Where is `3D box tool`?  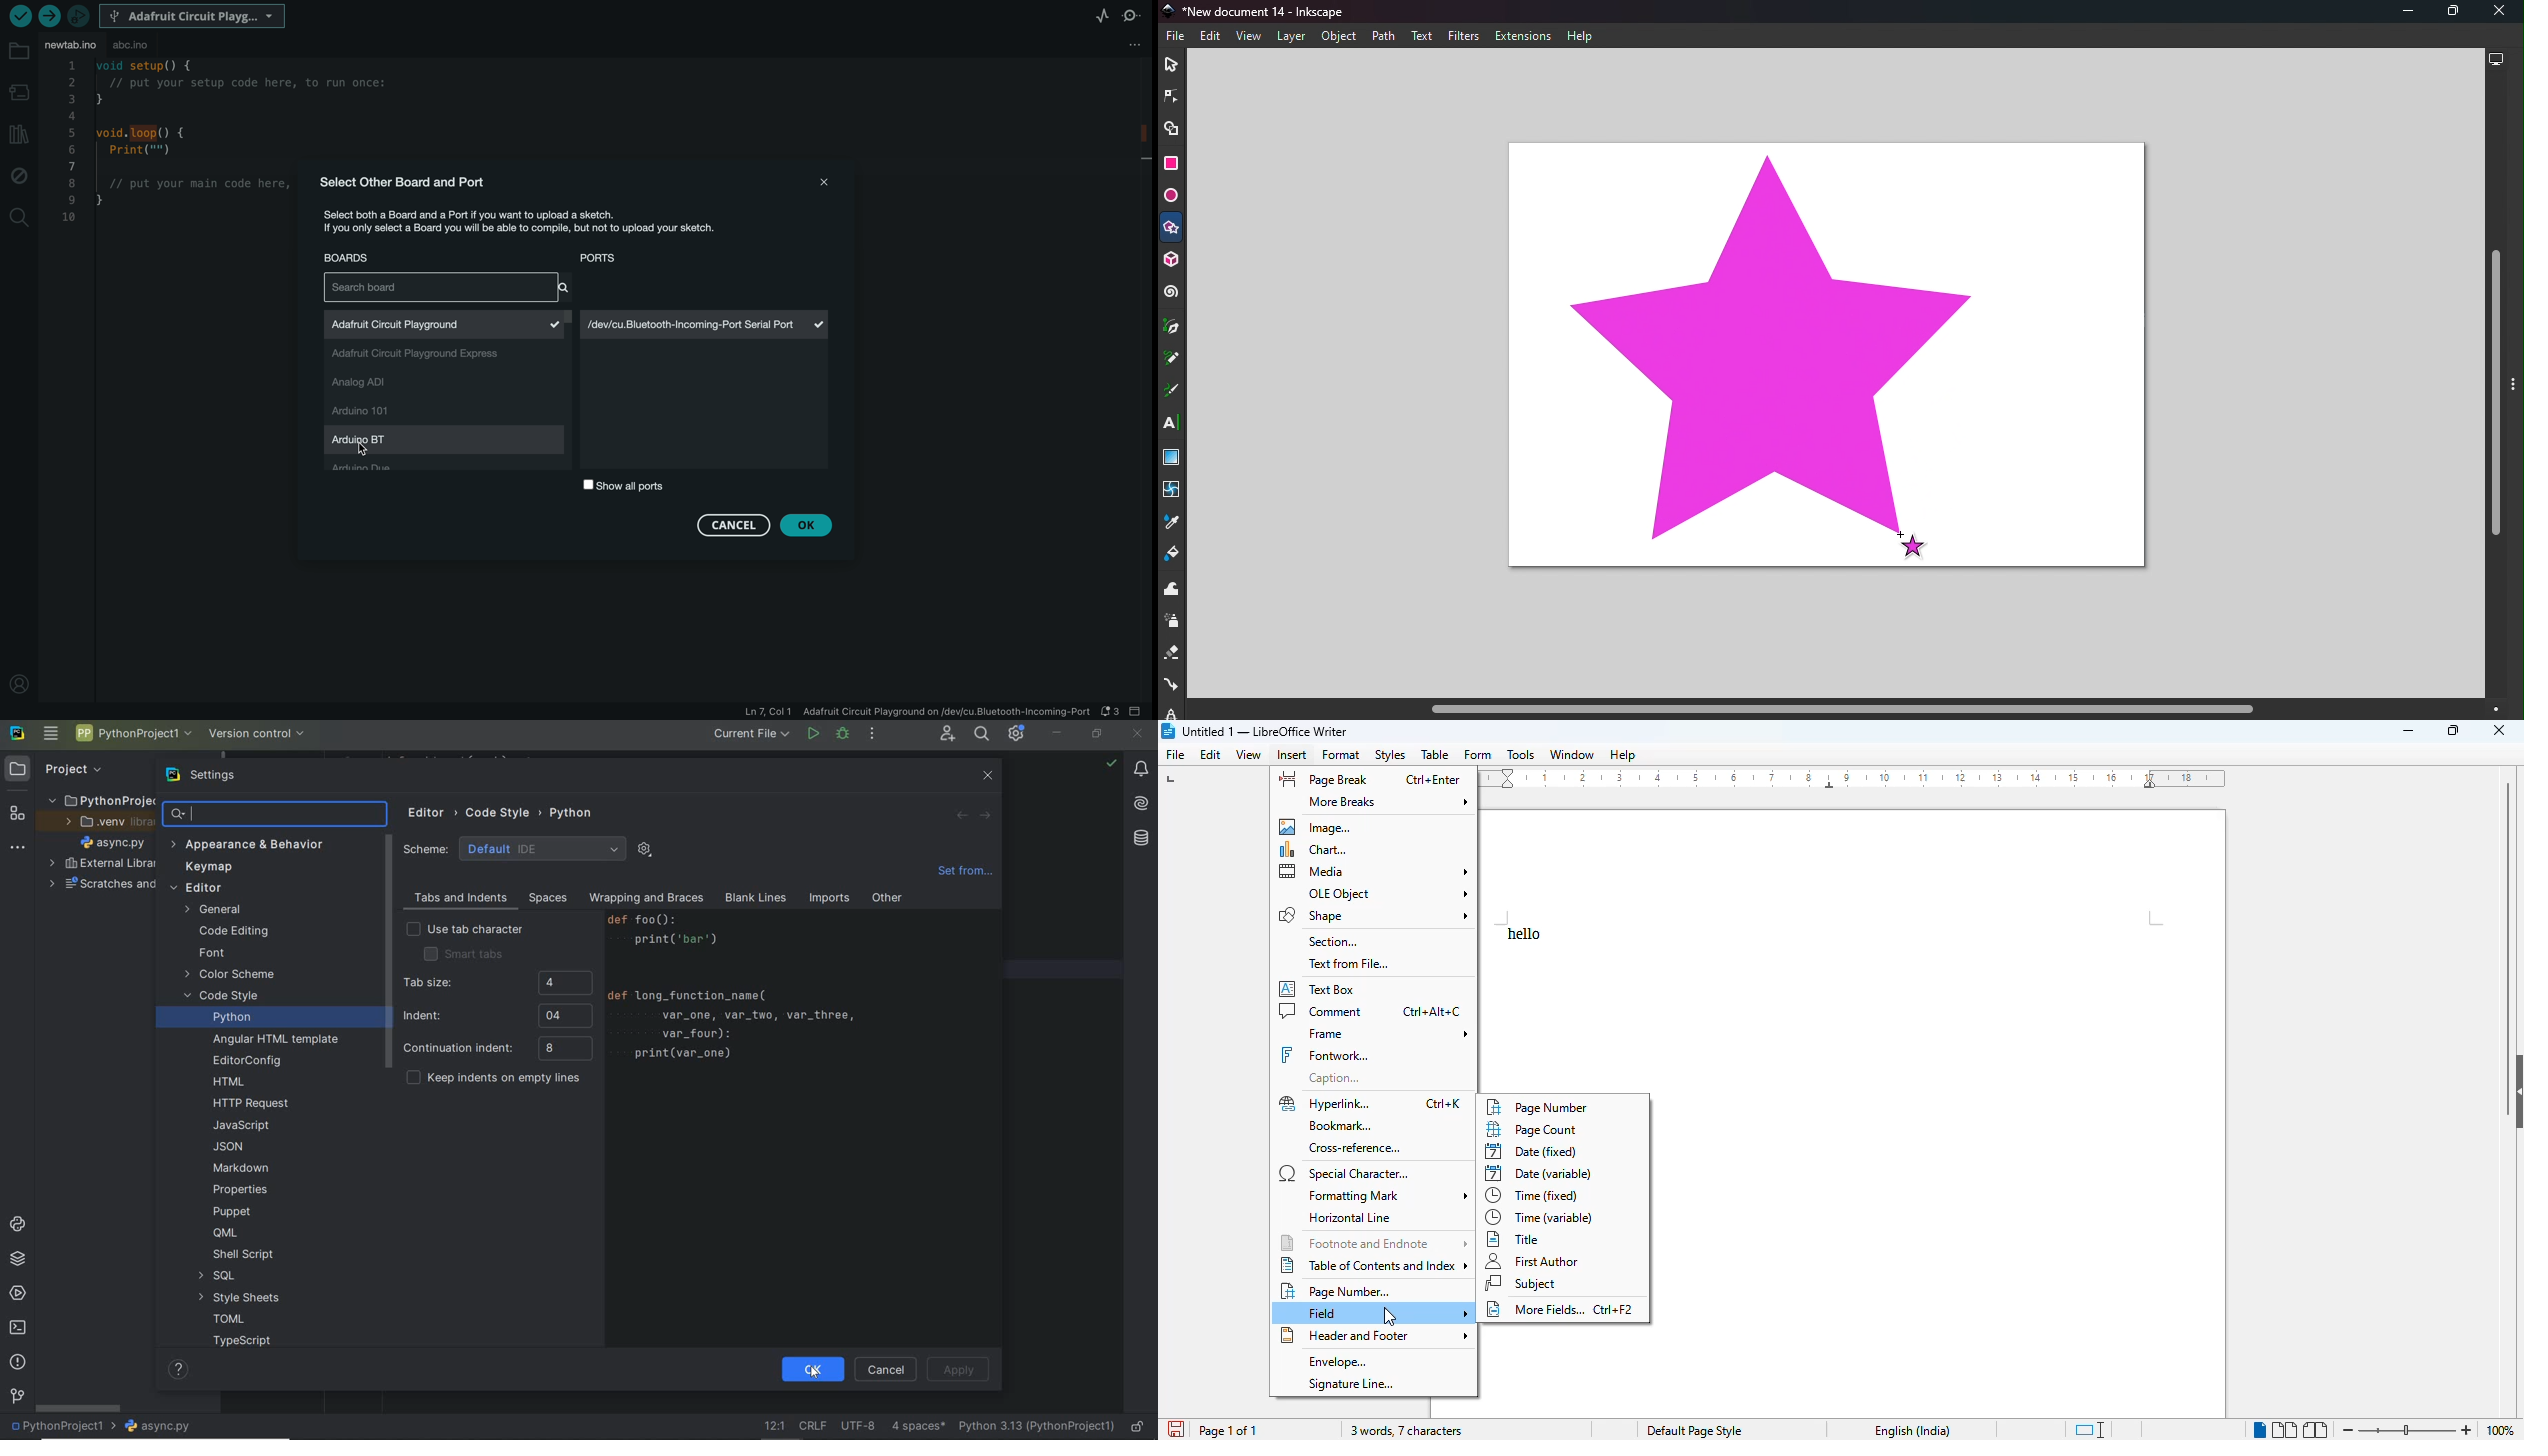 3D box tool is located at coordinates (1174, 260).